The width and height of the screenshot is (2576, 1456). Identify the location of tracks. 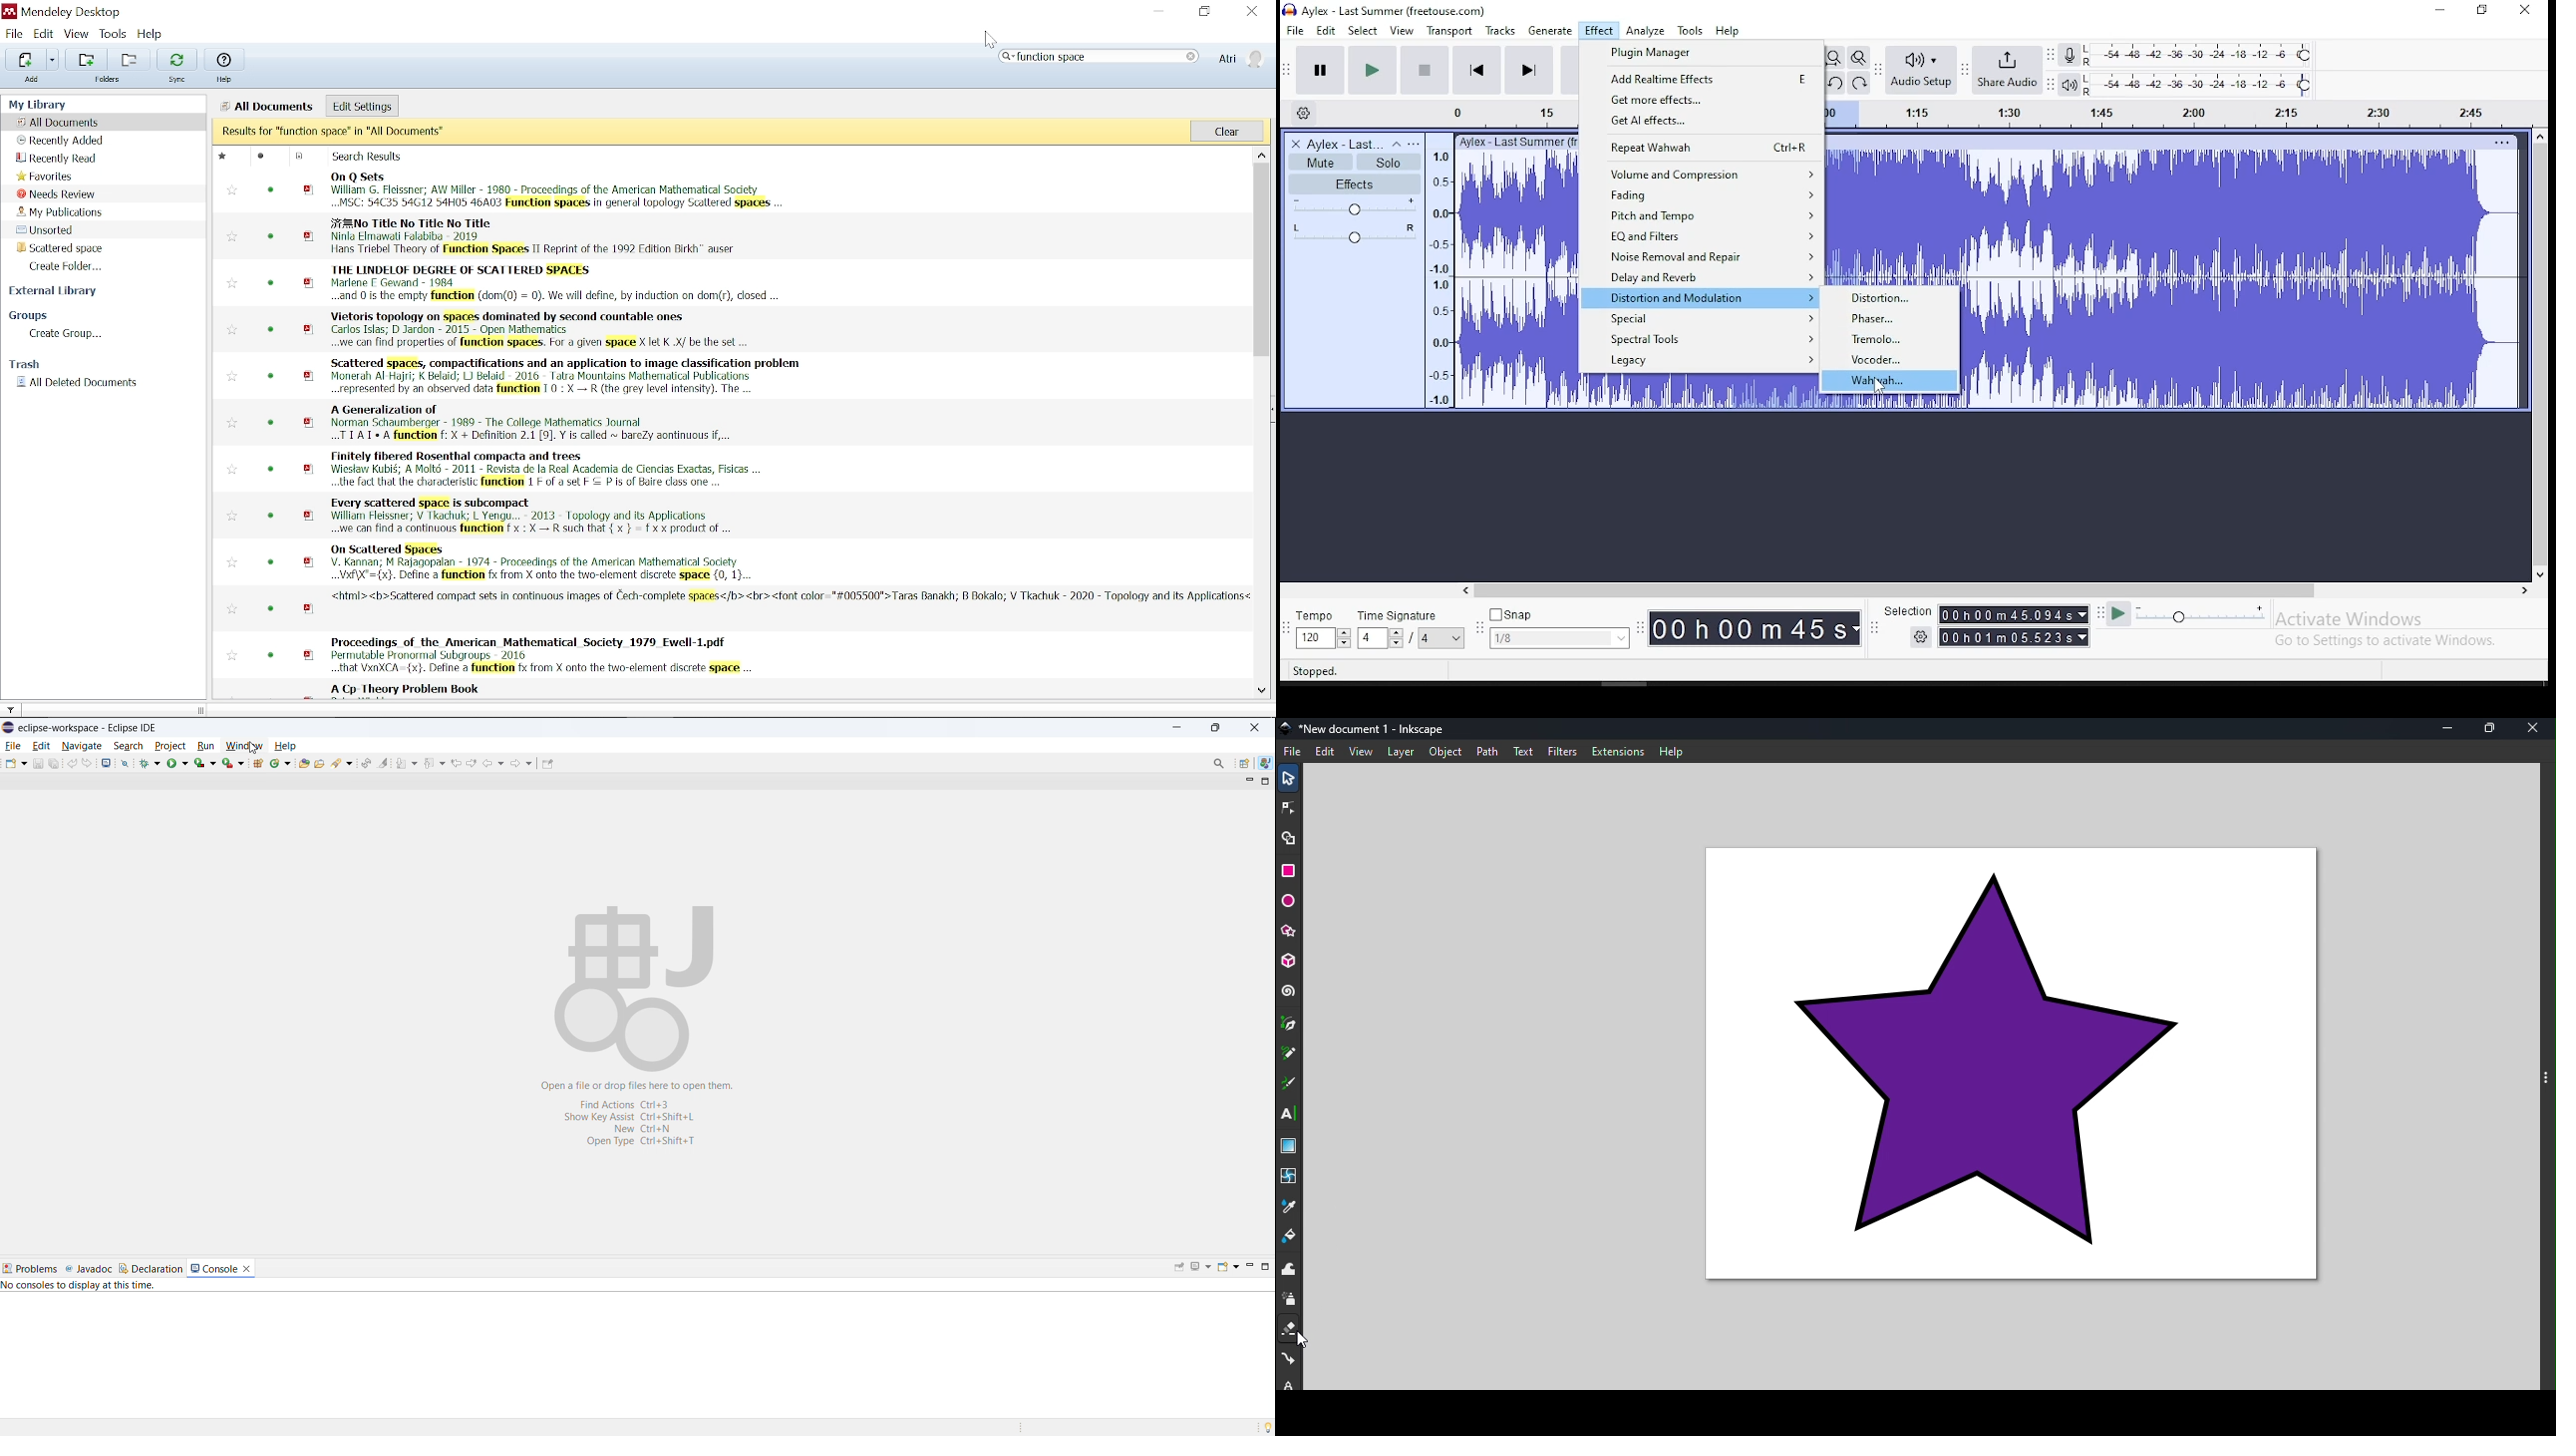
(1500, 31).